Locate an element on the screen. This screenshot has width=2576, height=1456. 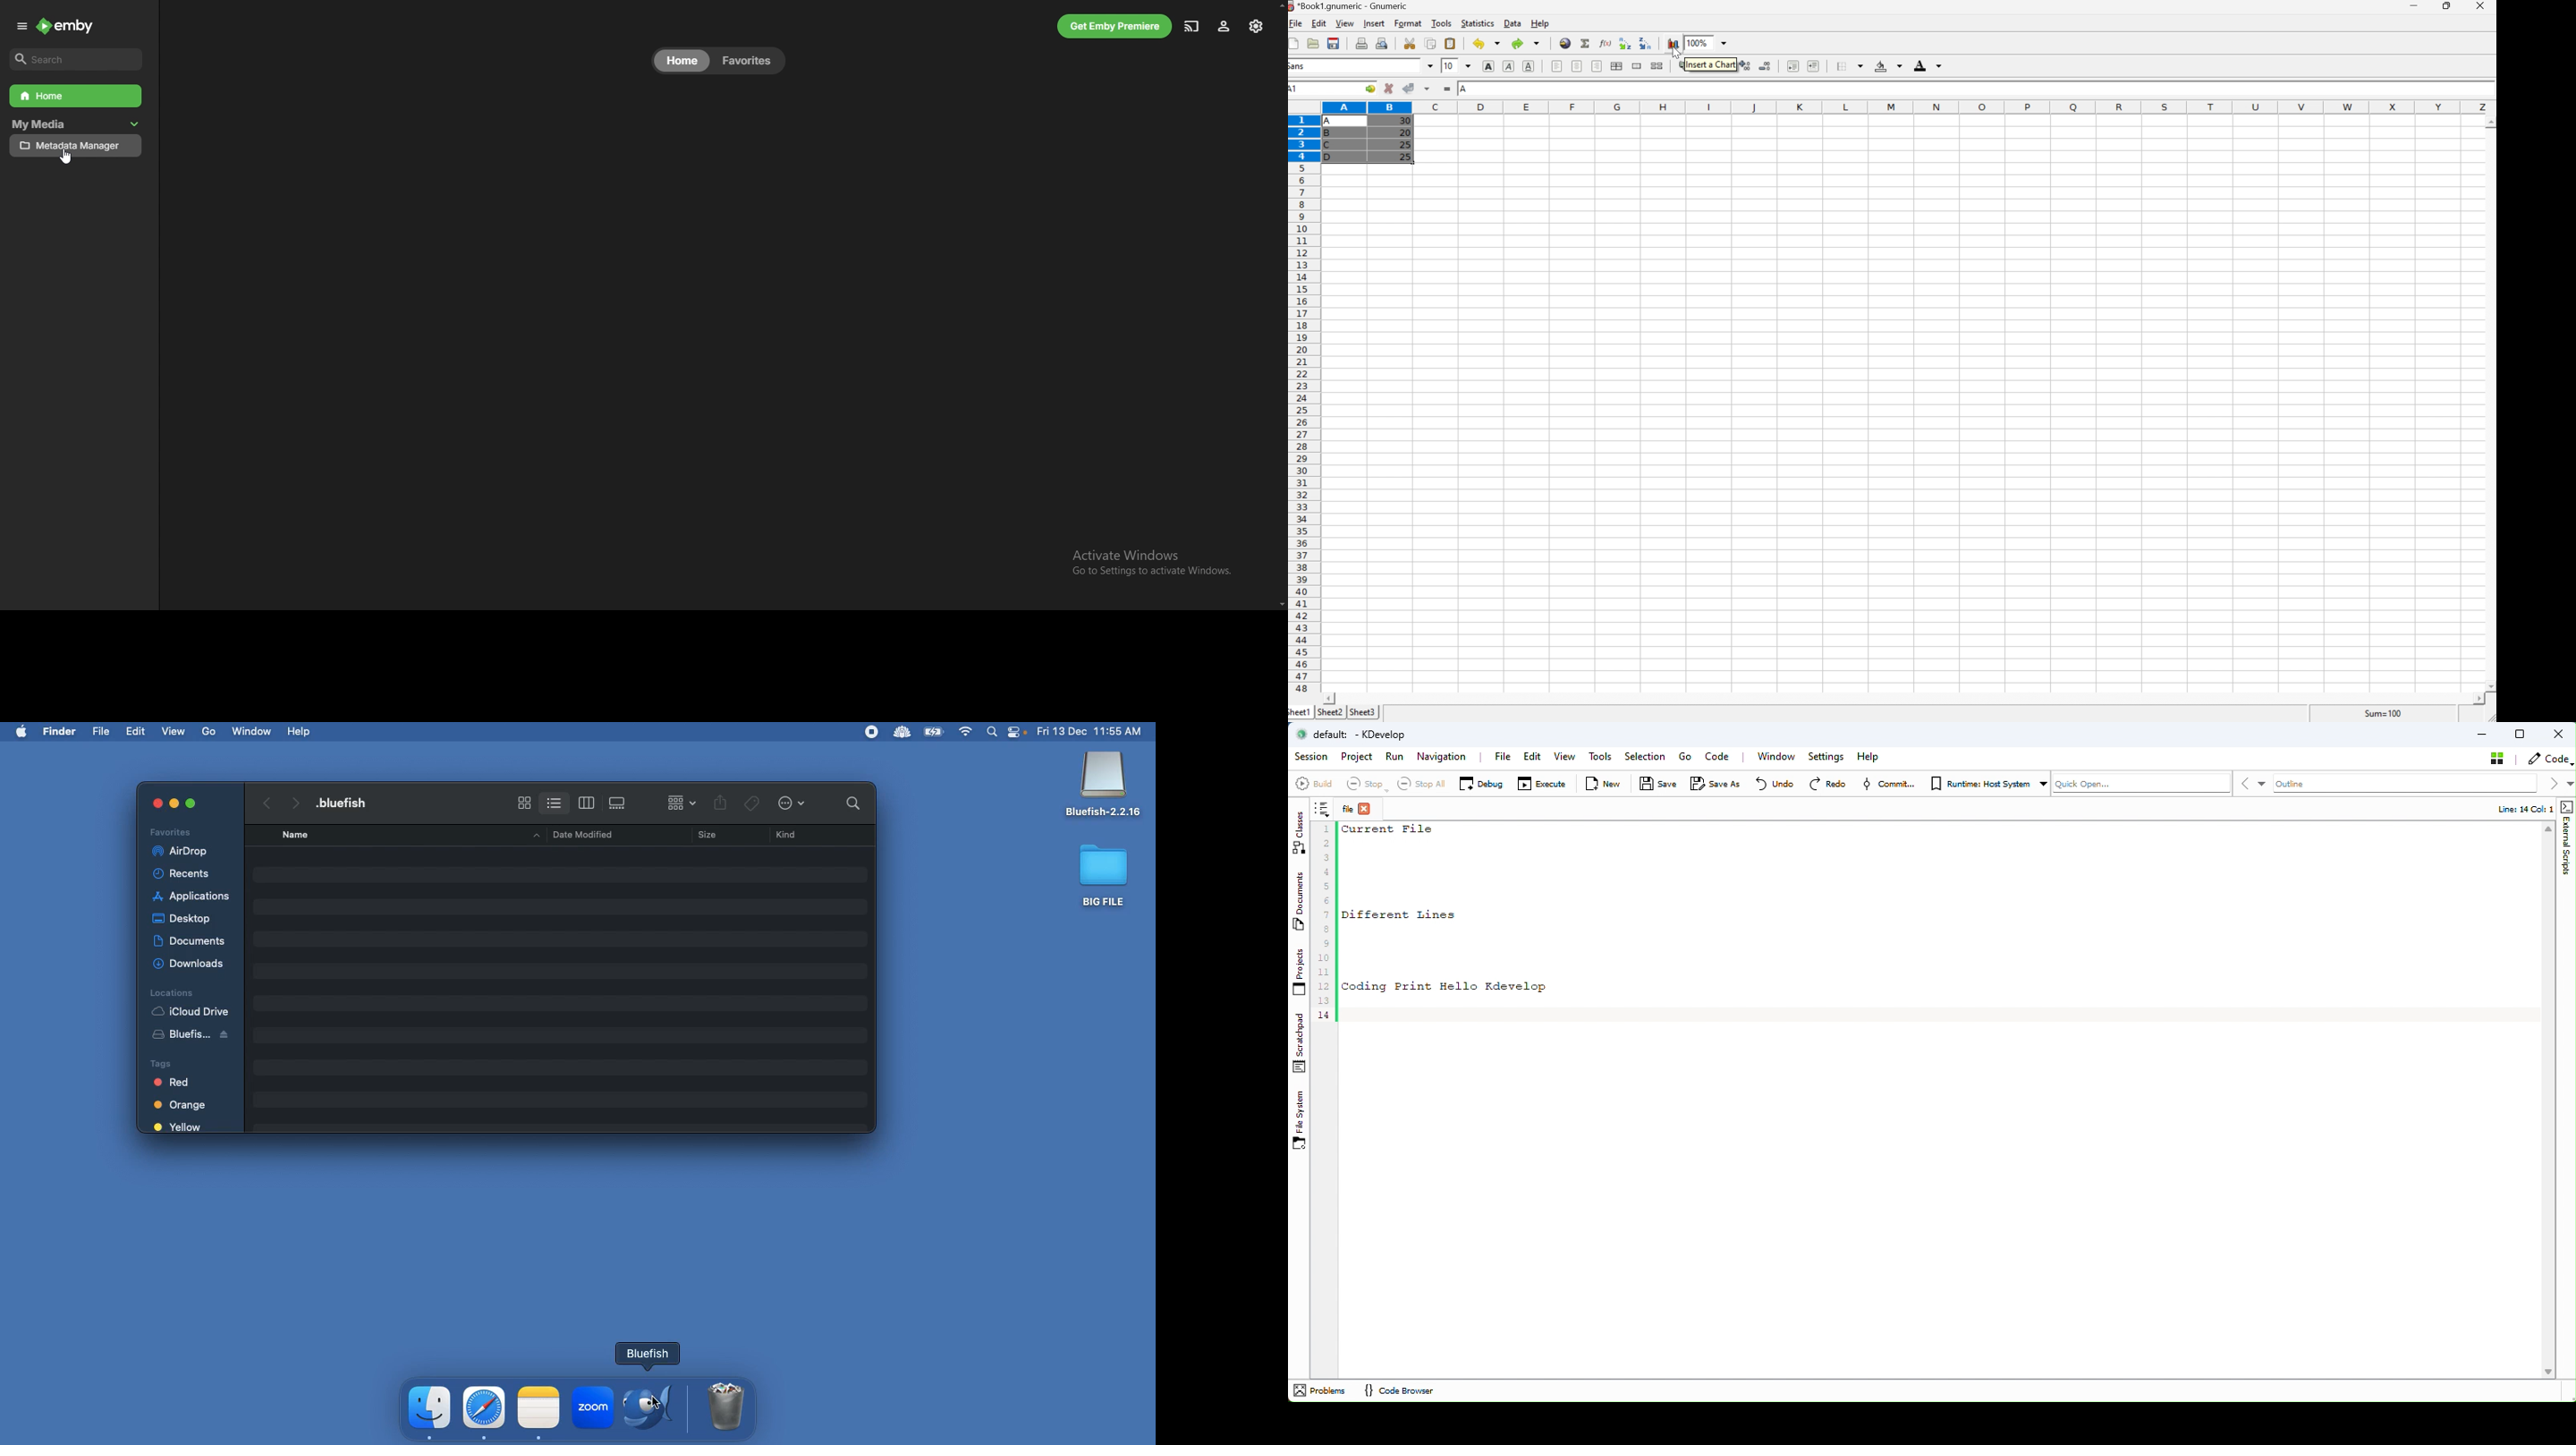
Minimize is located at coordinates (2415, 5).